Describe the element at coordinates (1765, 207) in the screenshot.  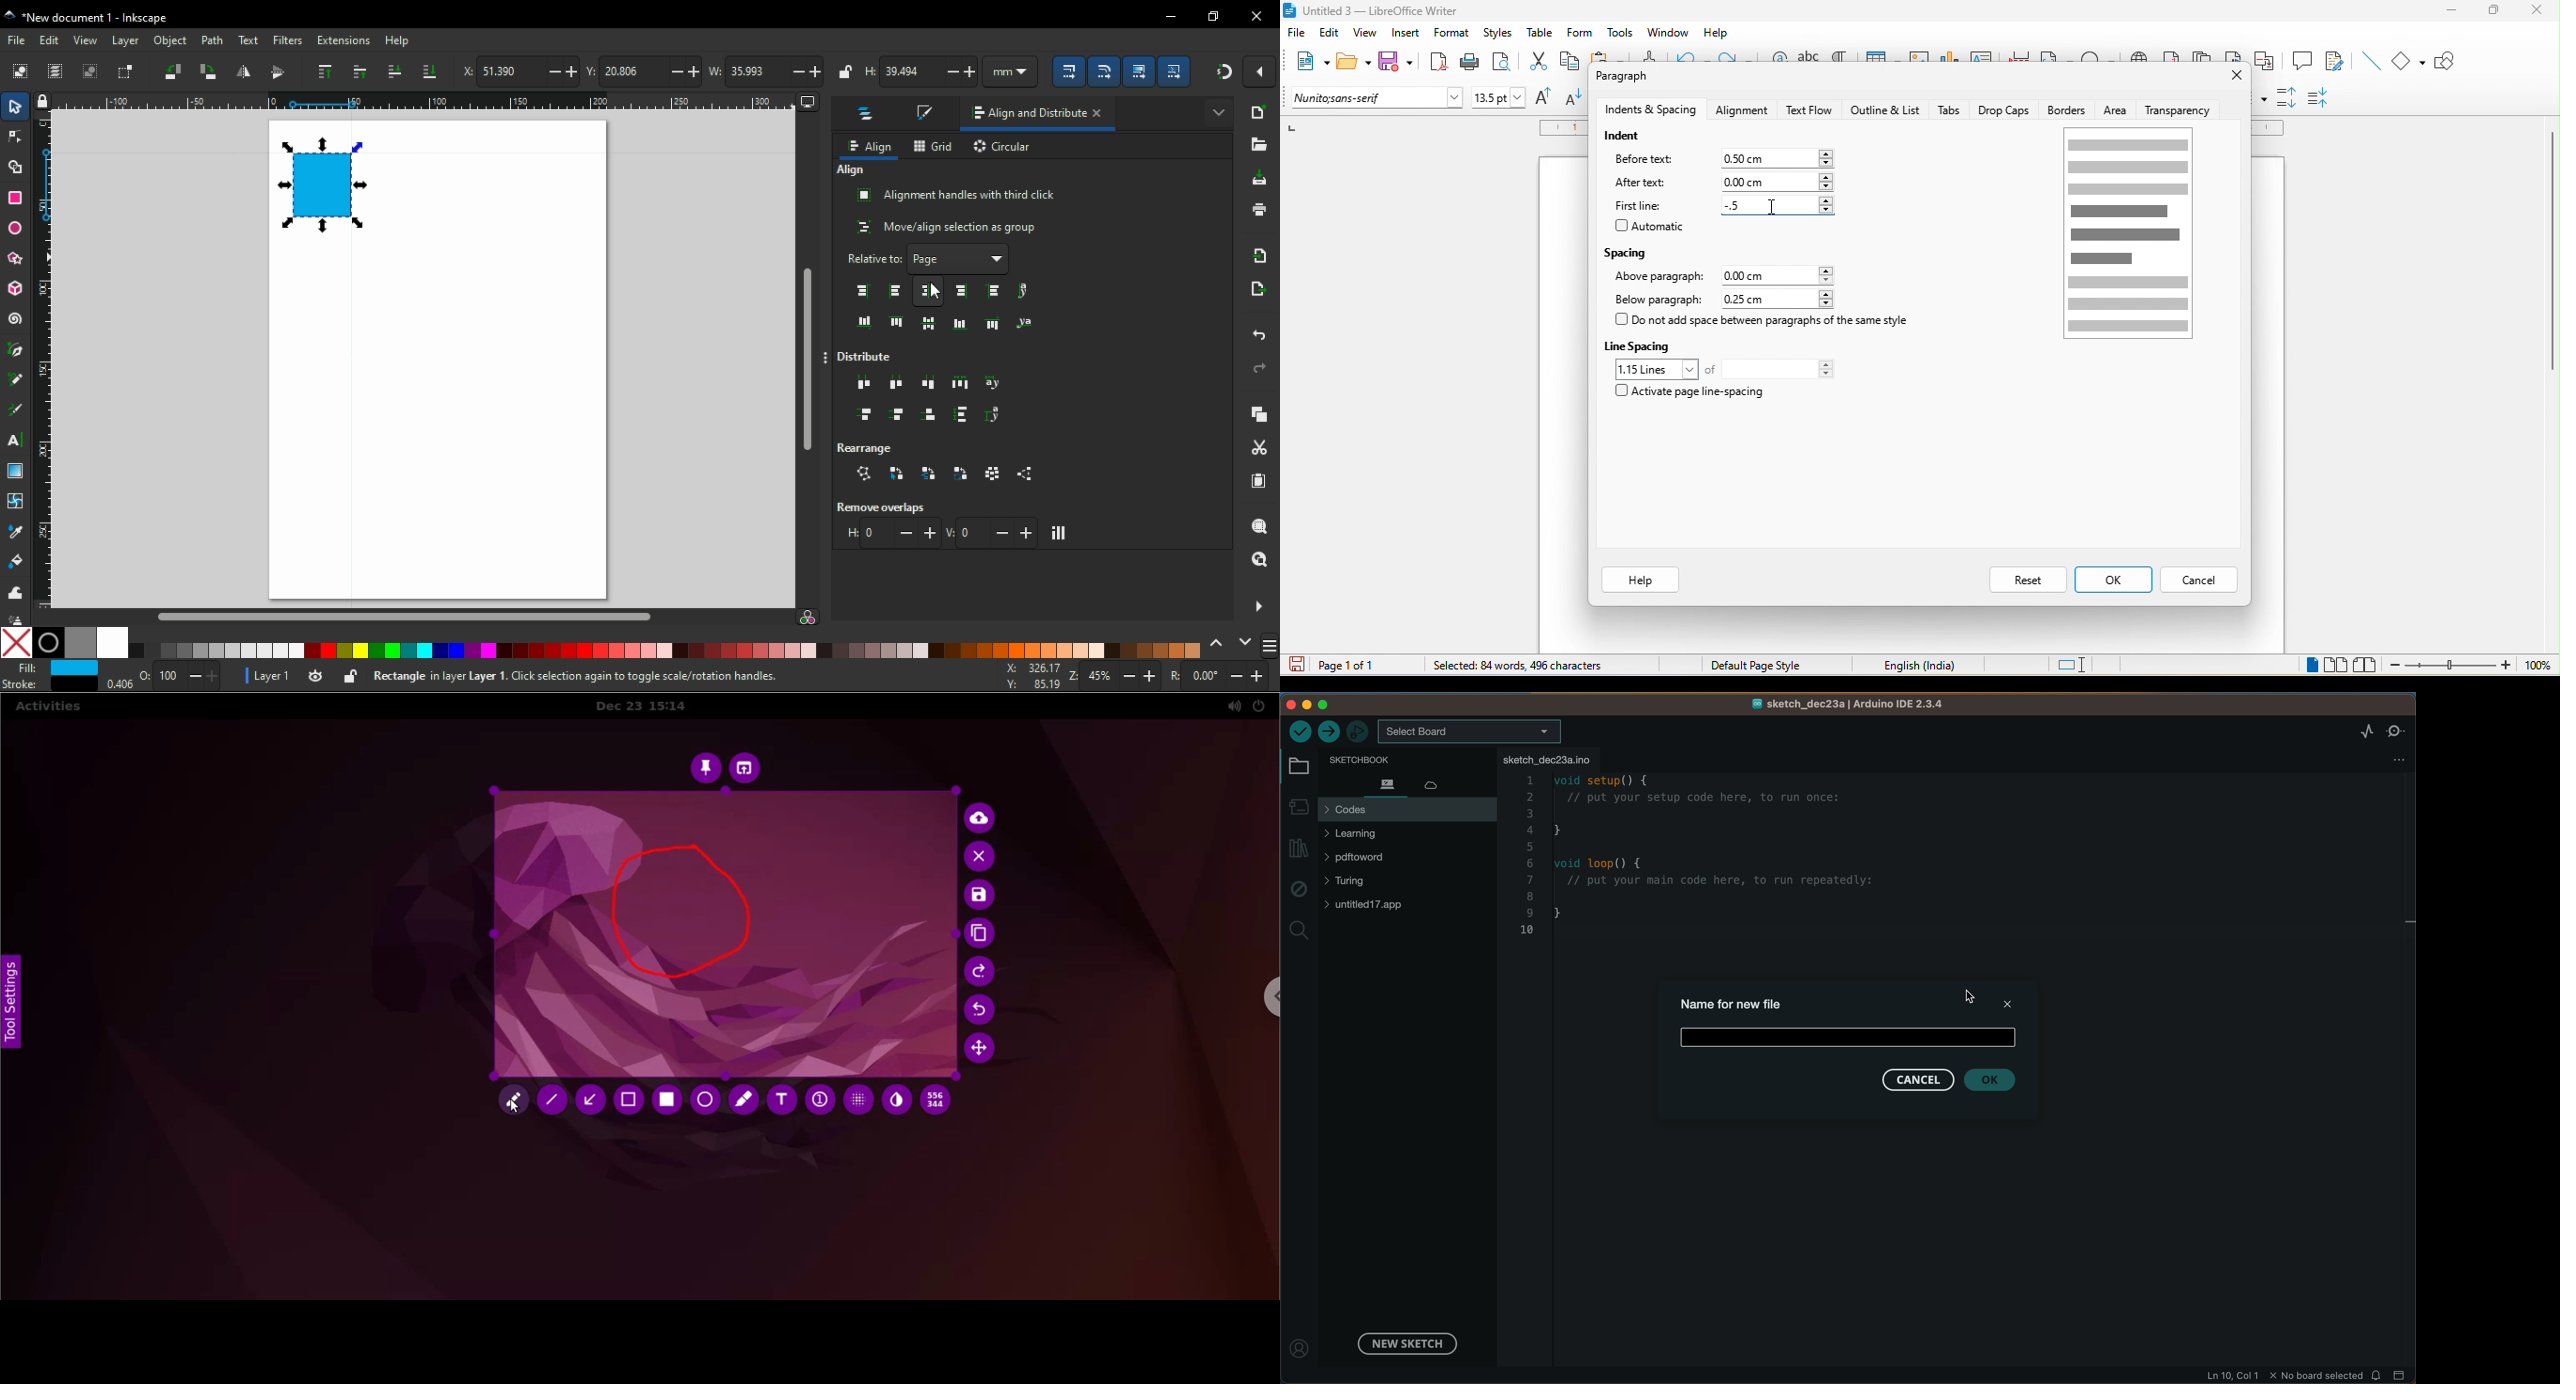
I see `0.00cm` at that location.